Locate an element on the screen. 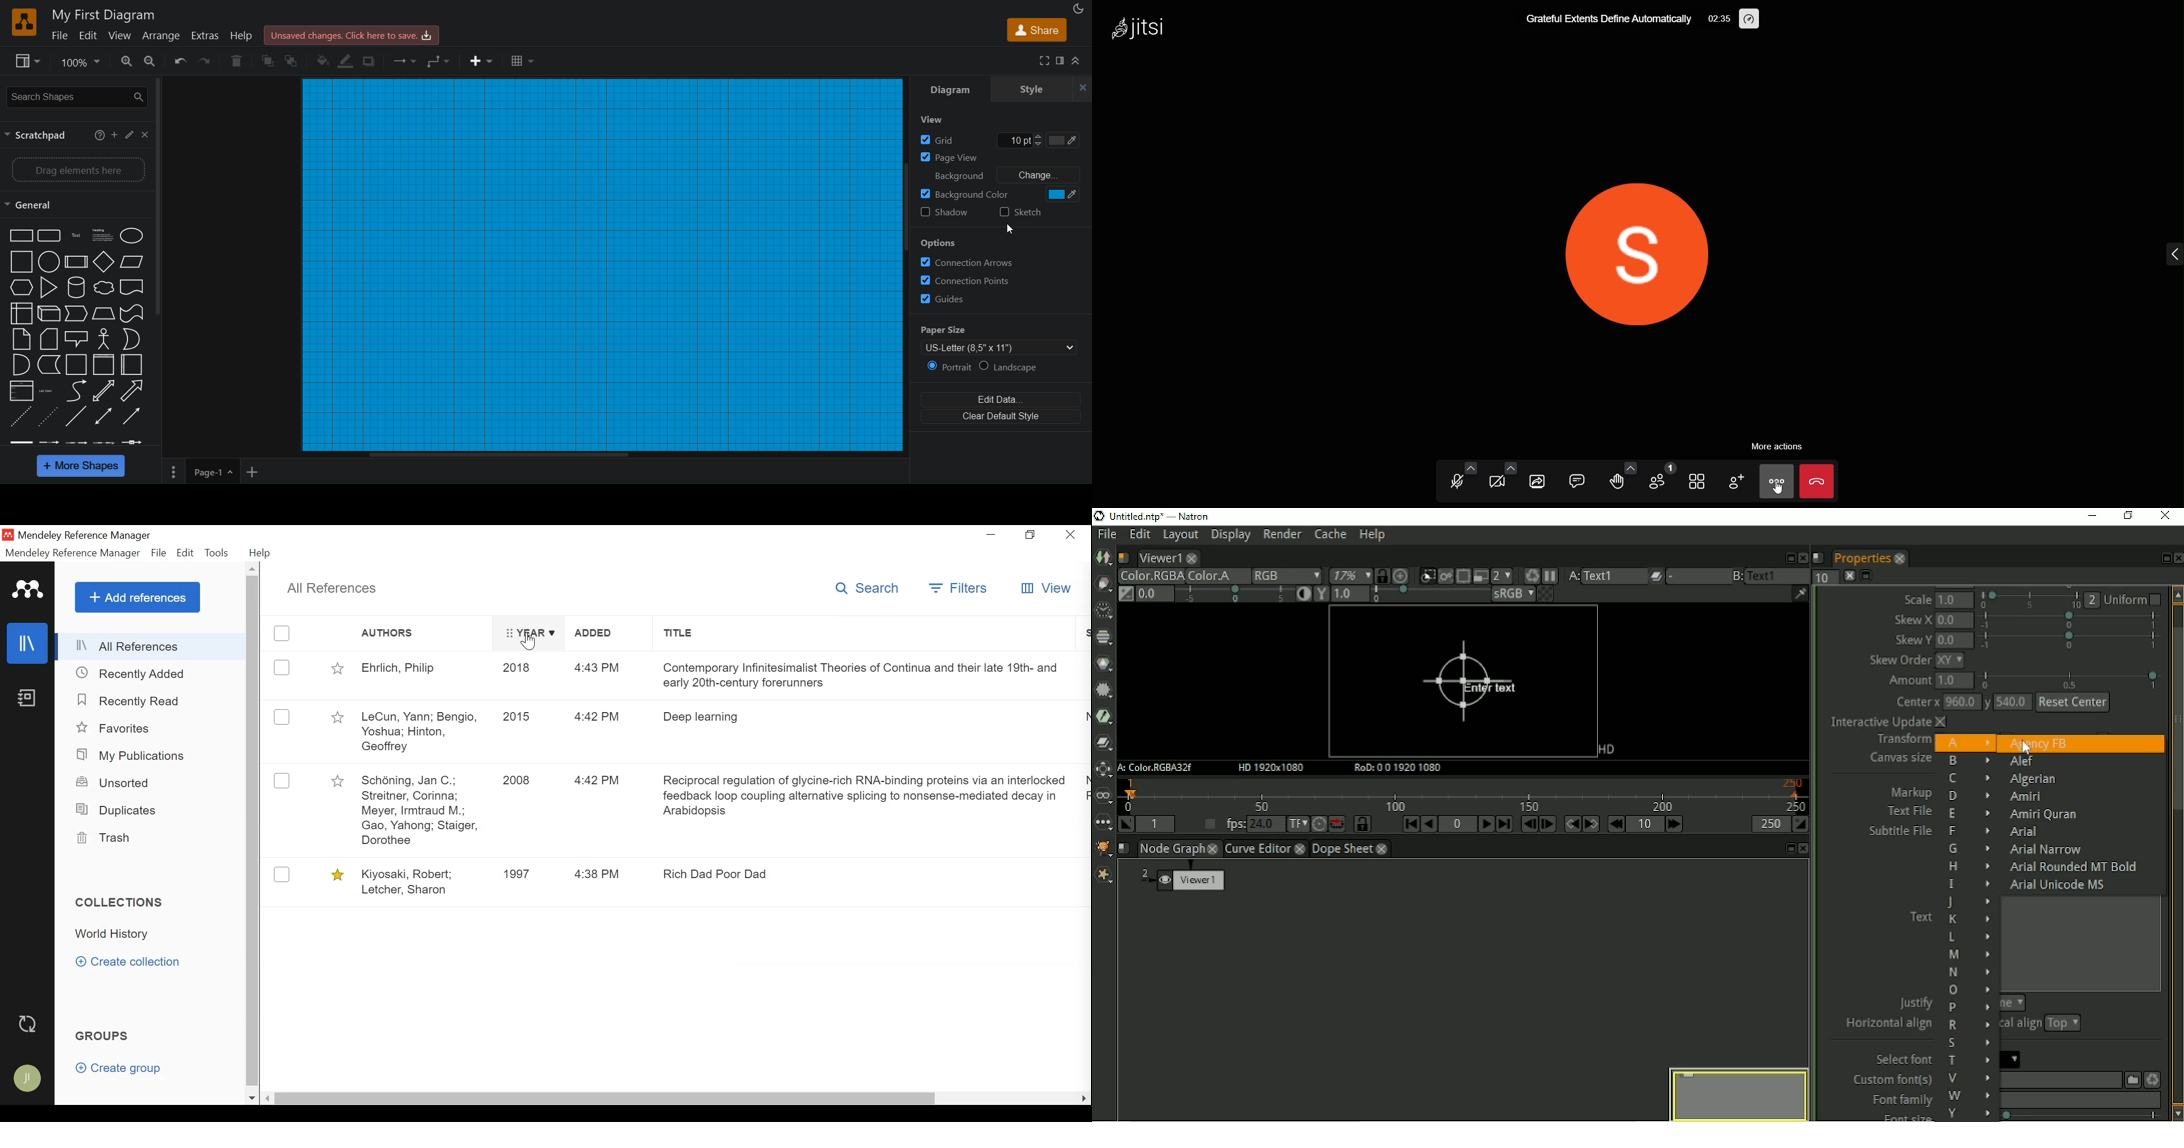 Image resolution: width=2184 pixels, height=1148 pixels. Edit is located at coordinates (184, 553).